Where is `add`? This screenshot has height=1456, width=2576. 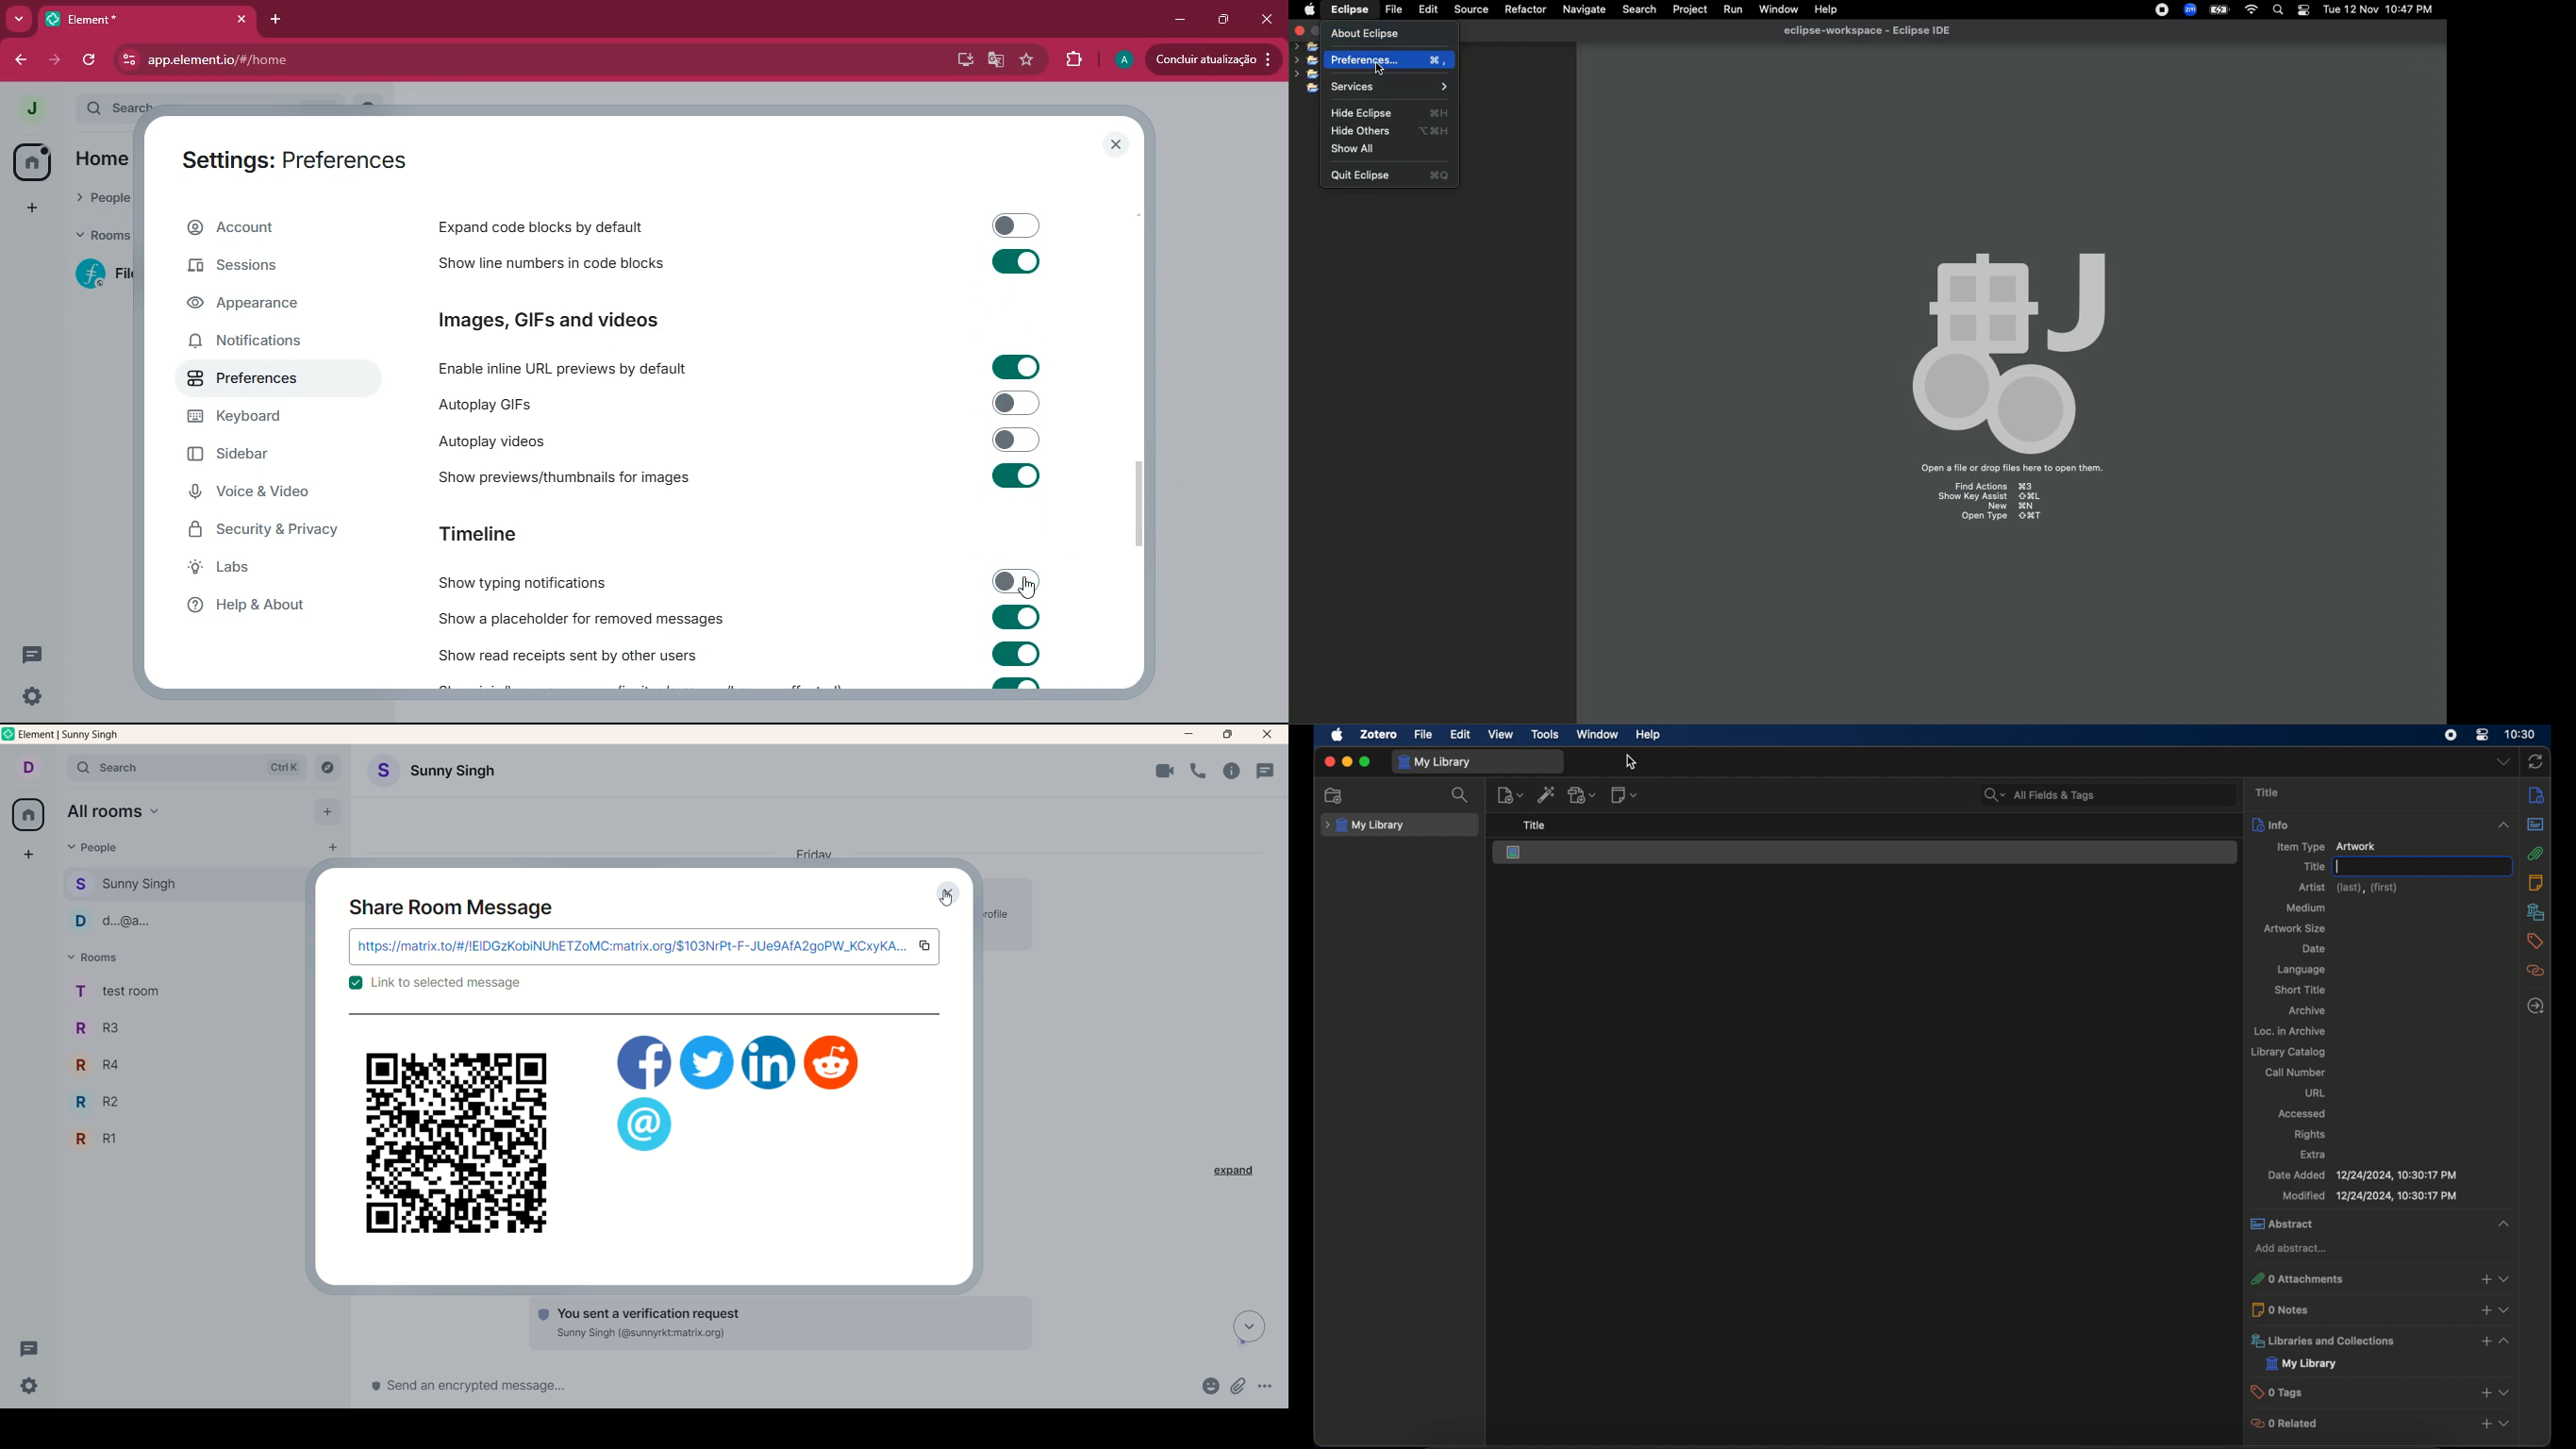 add is located at coordinates (30, 208).